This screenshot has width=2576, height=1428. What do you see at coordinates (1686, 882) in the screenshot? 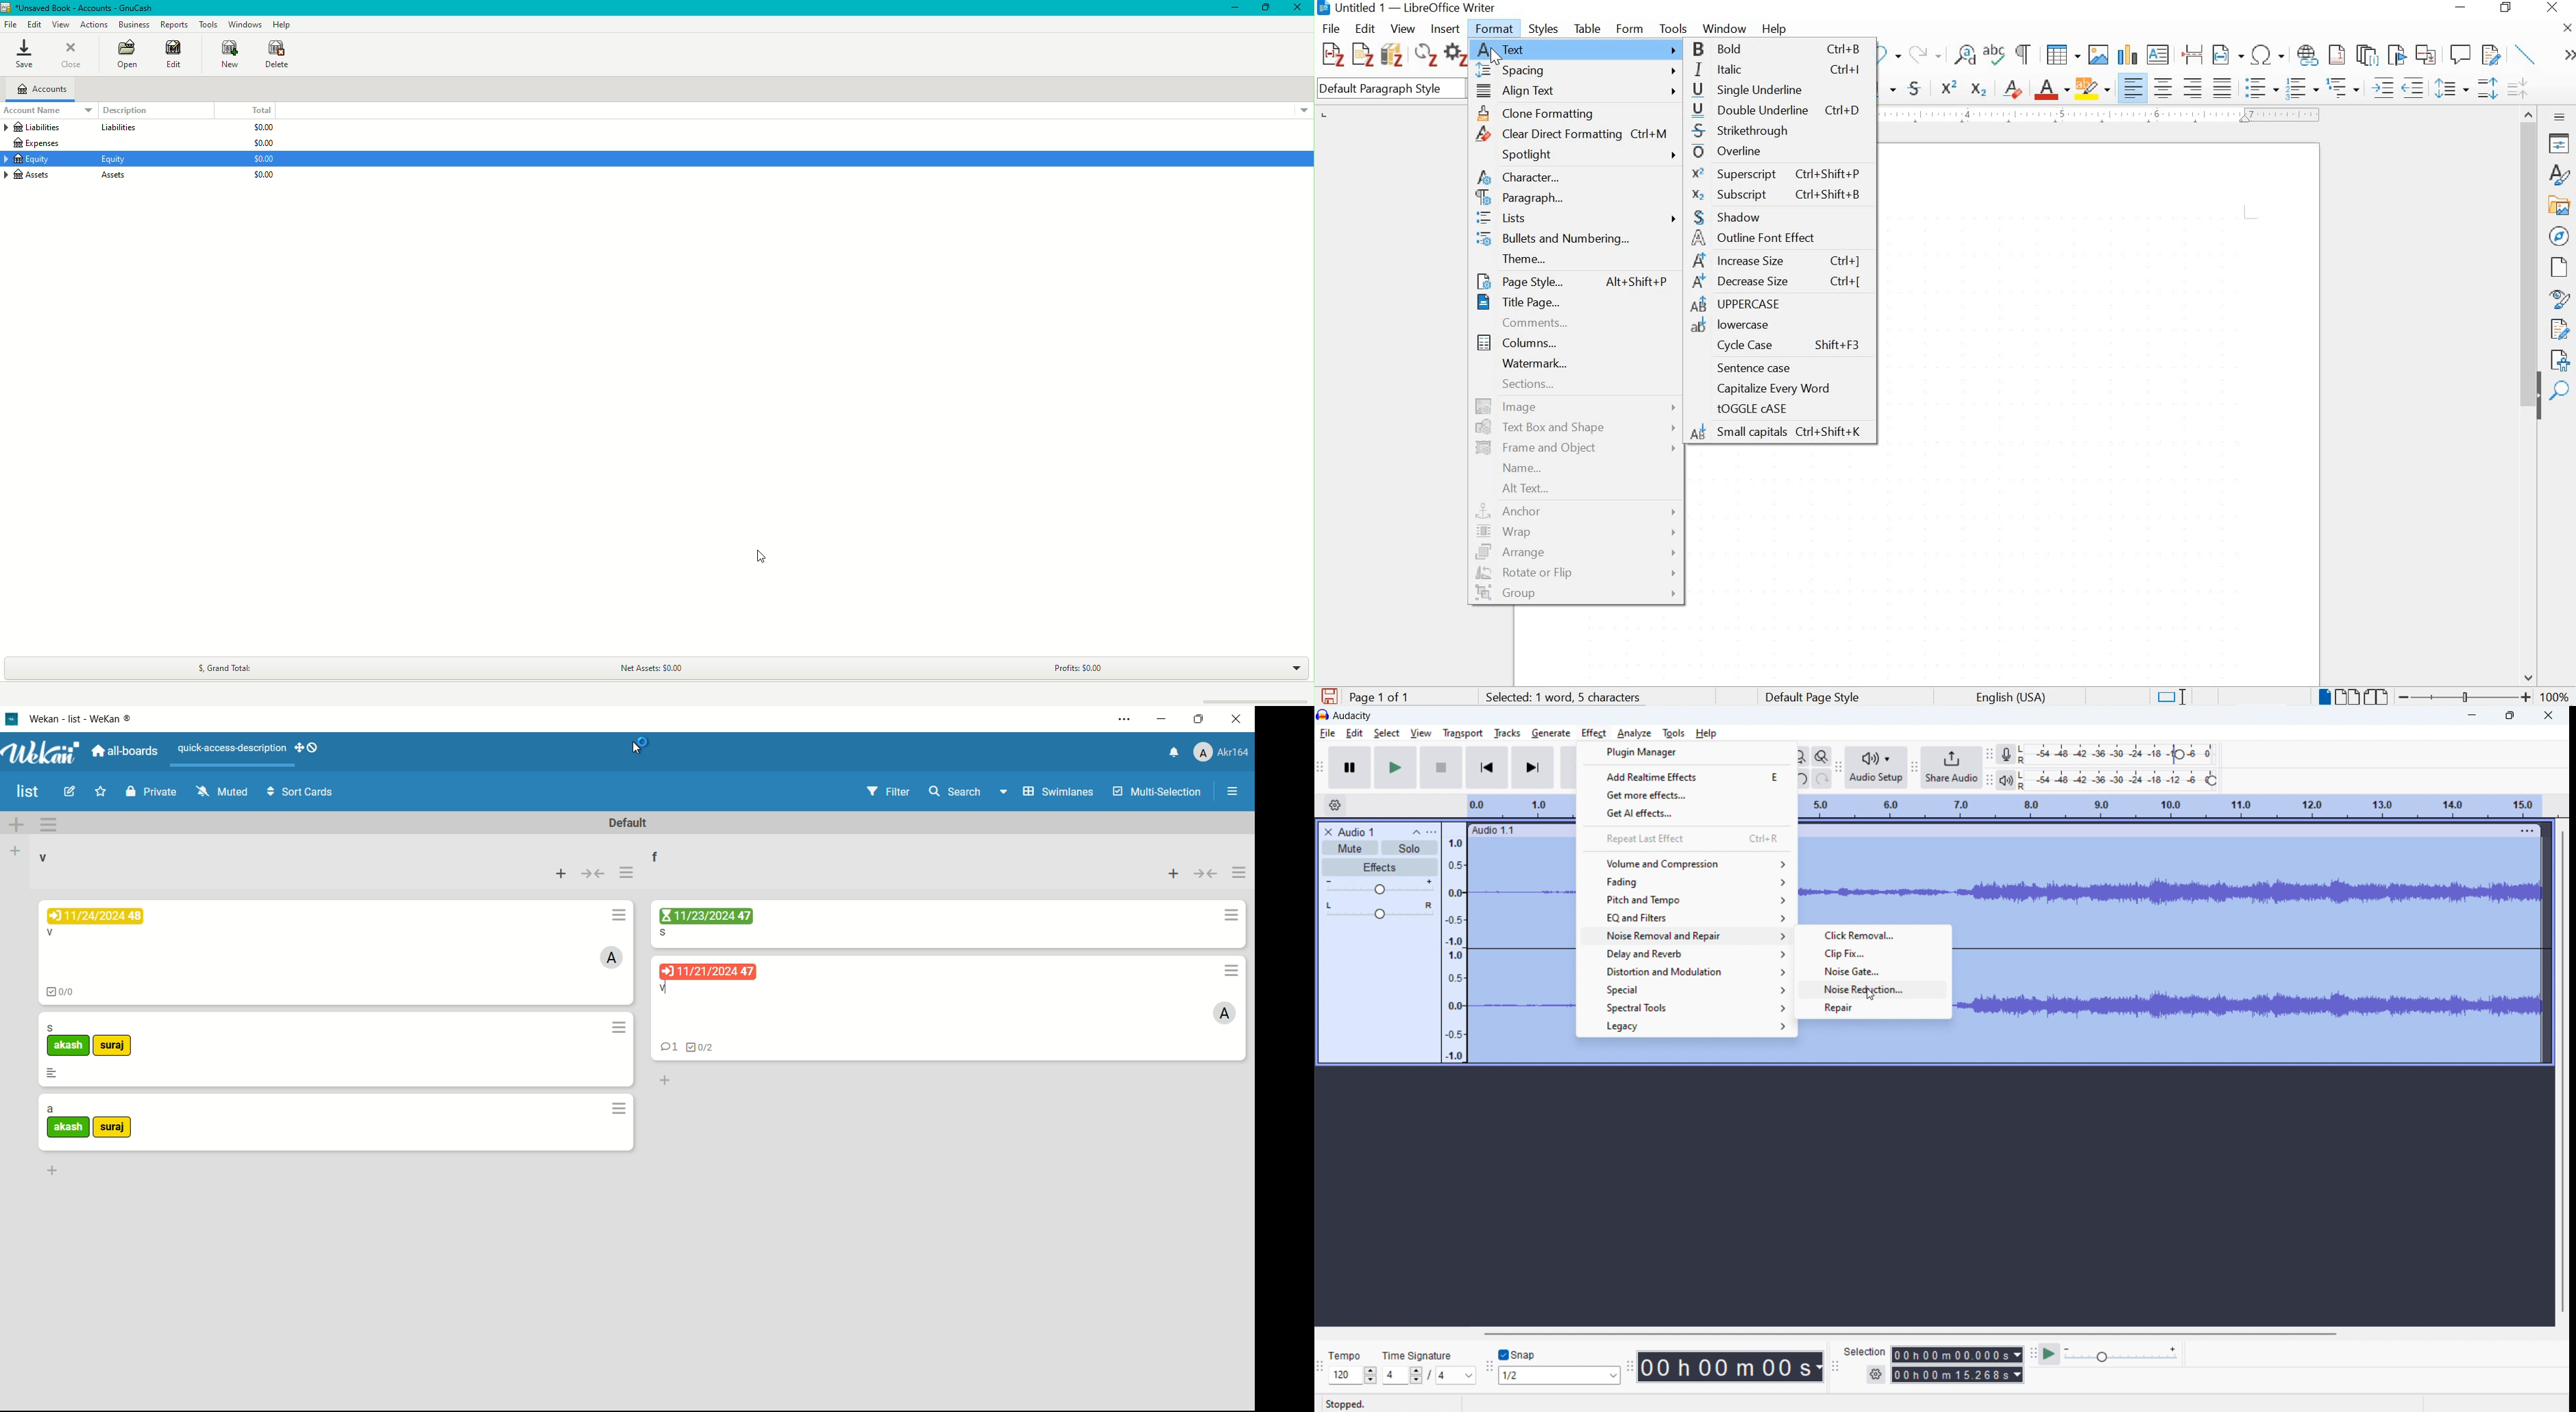
I see `fading` at bounding box center [1686, 882].